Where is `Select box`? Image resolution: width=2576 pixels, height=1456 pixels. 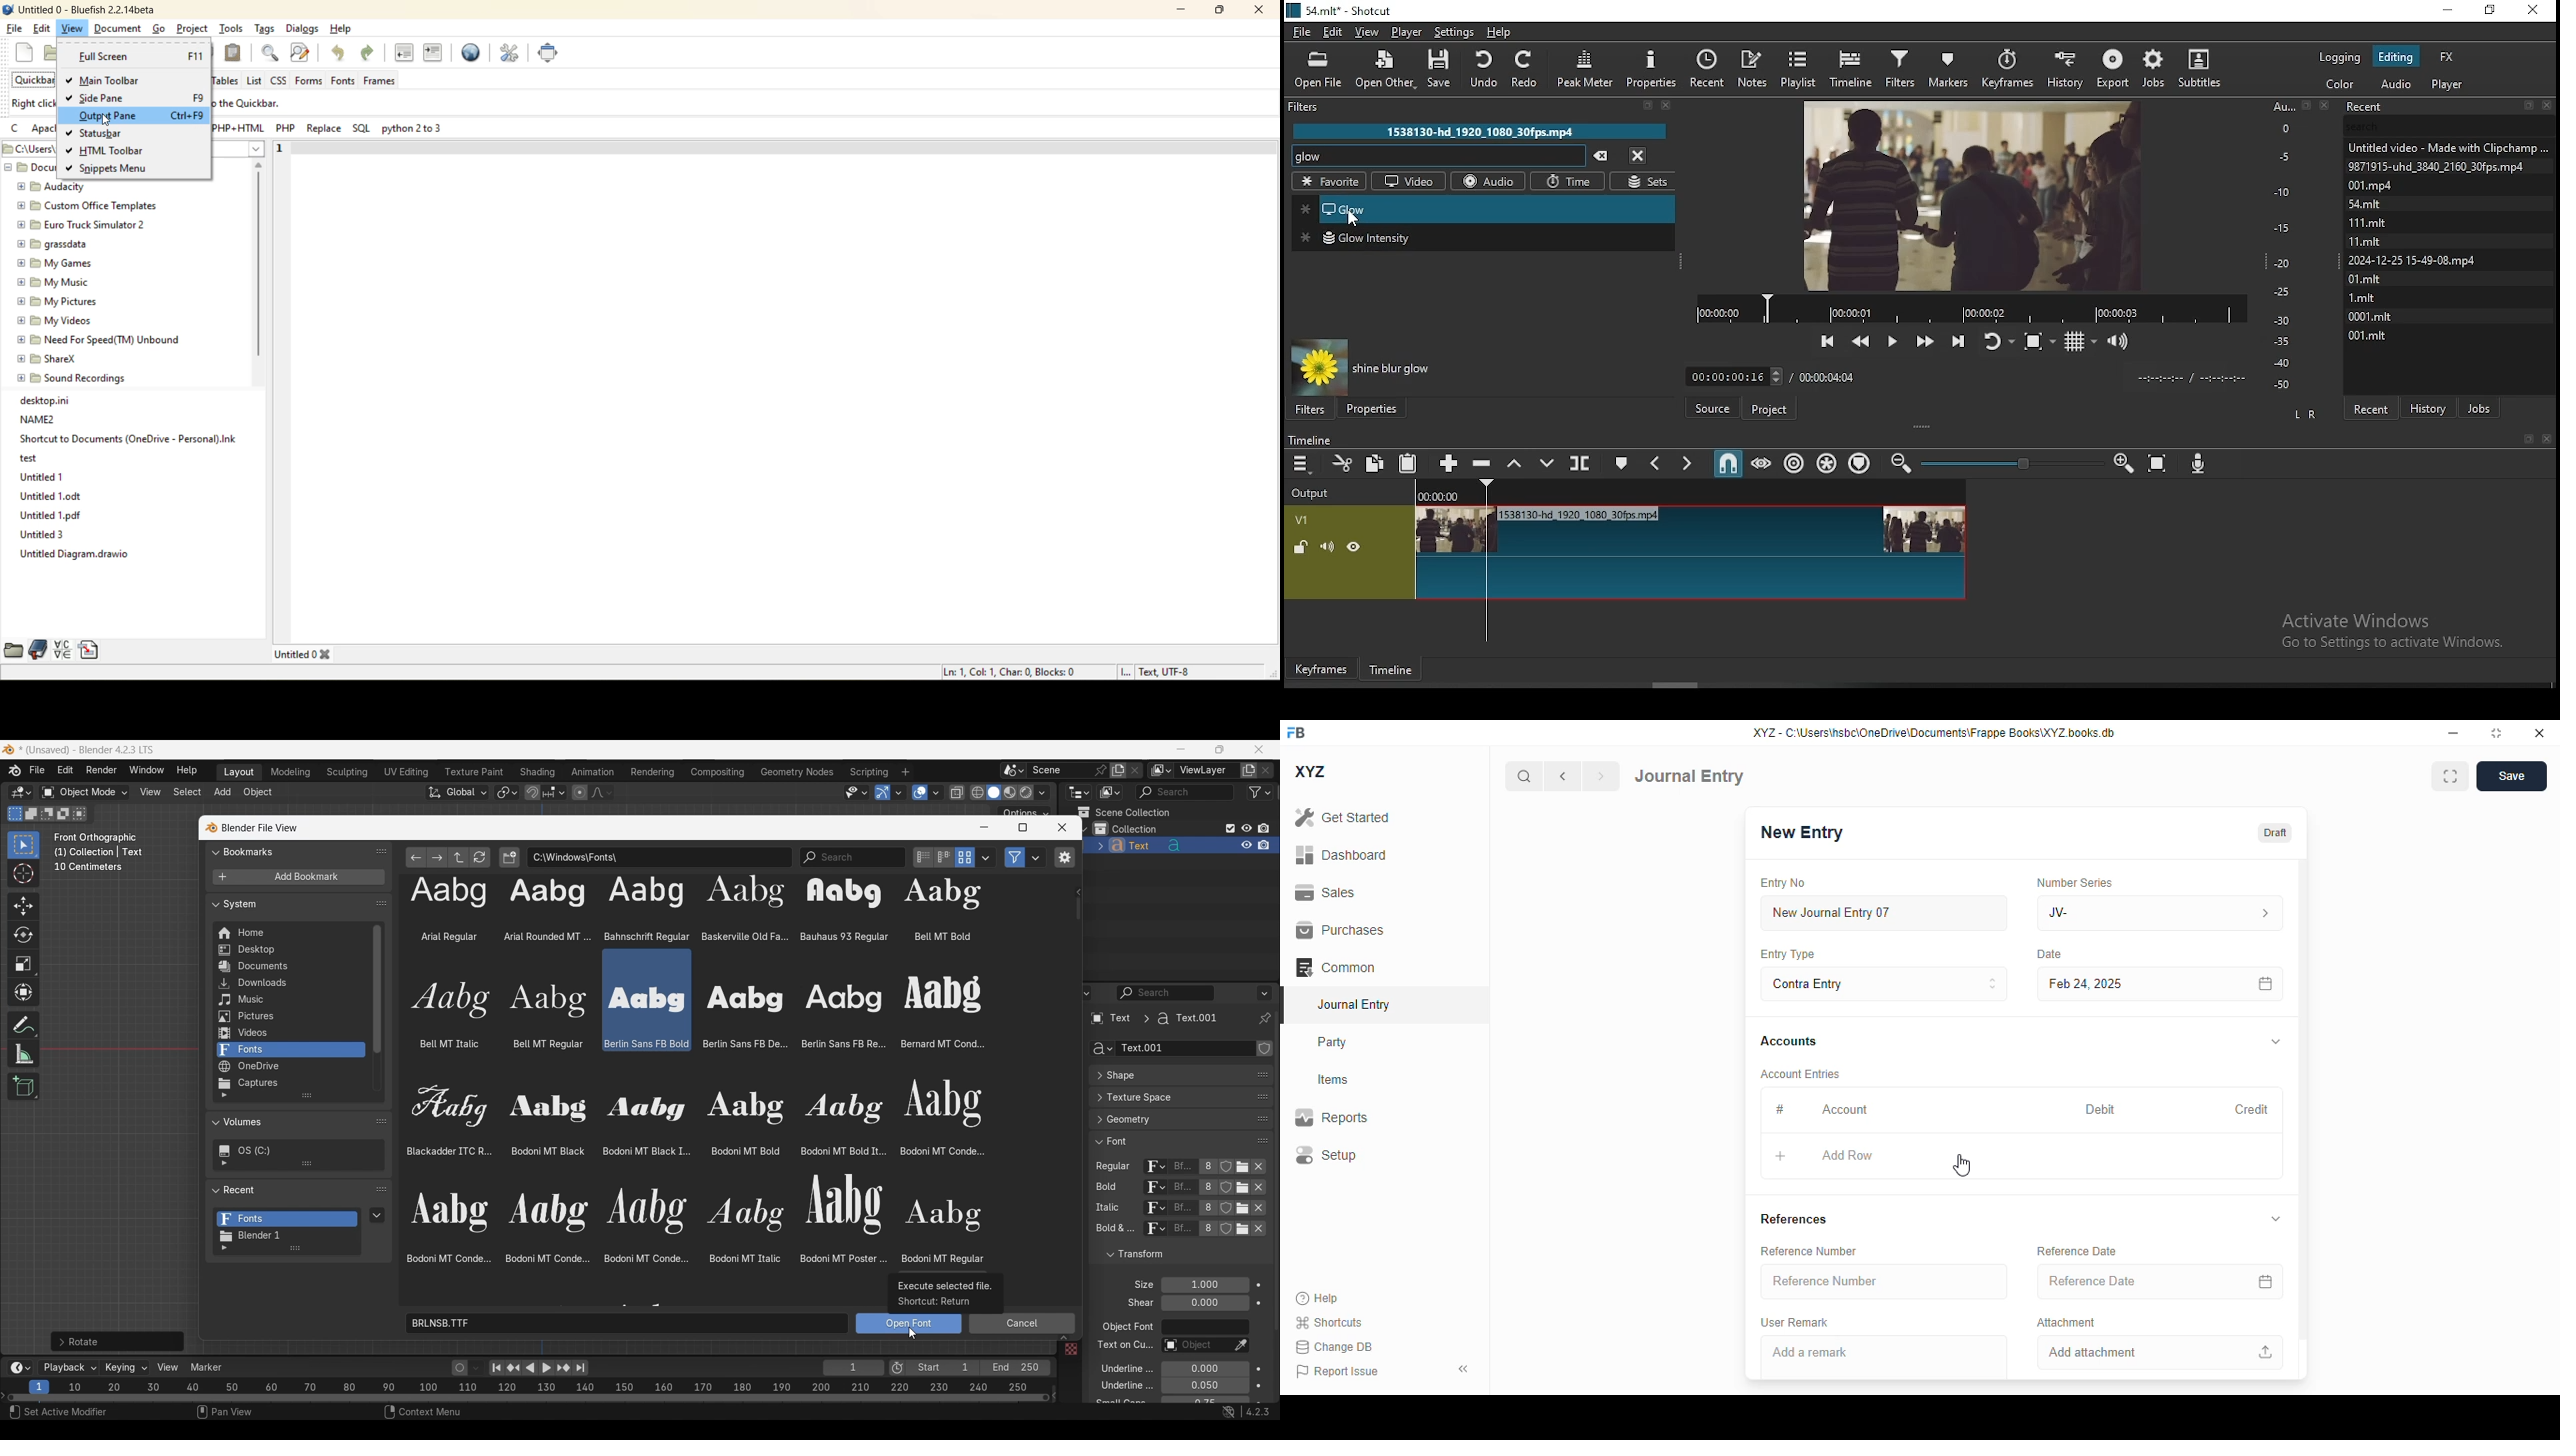
Select box is located at coordinates (23, 845).